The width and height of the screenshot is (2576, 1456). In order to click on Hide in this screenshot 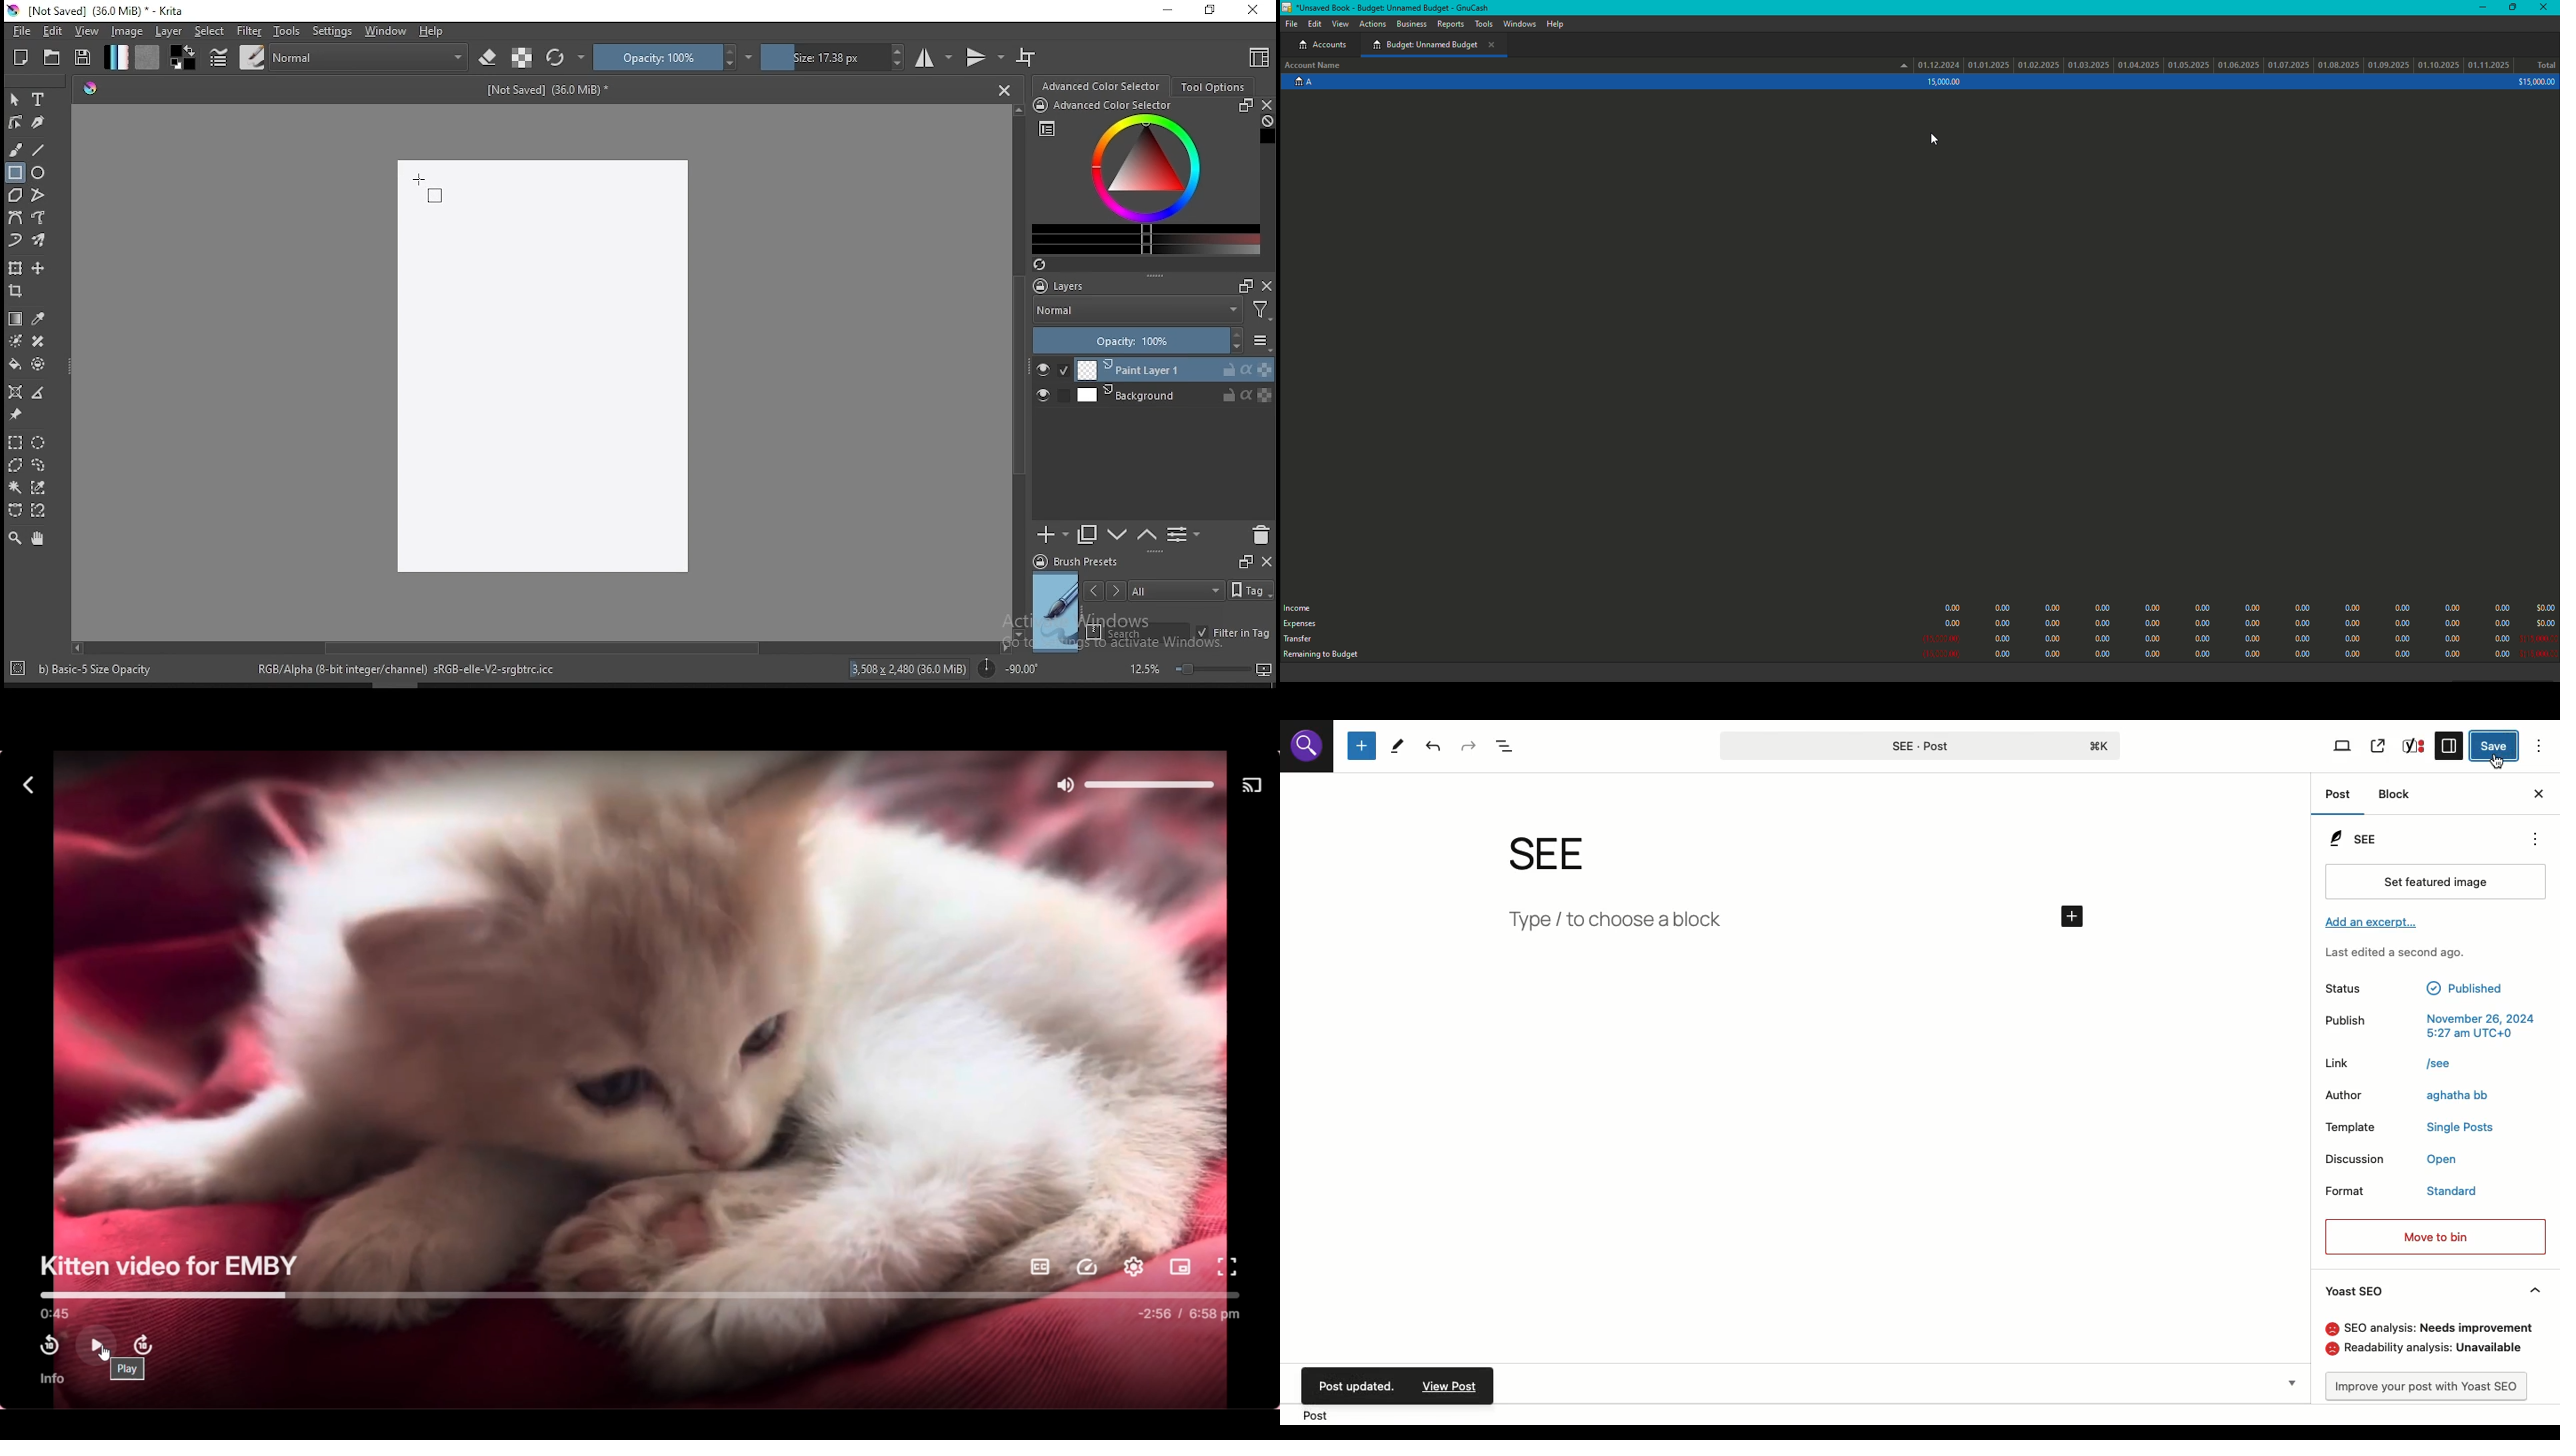, I will do `click(2536, 1291)`.